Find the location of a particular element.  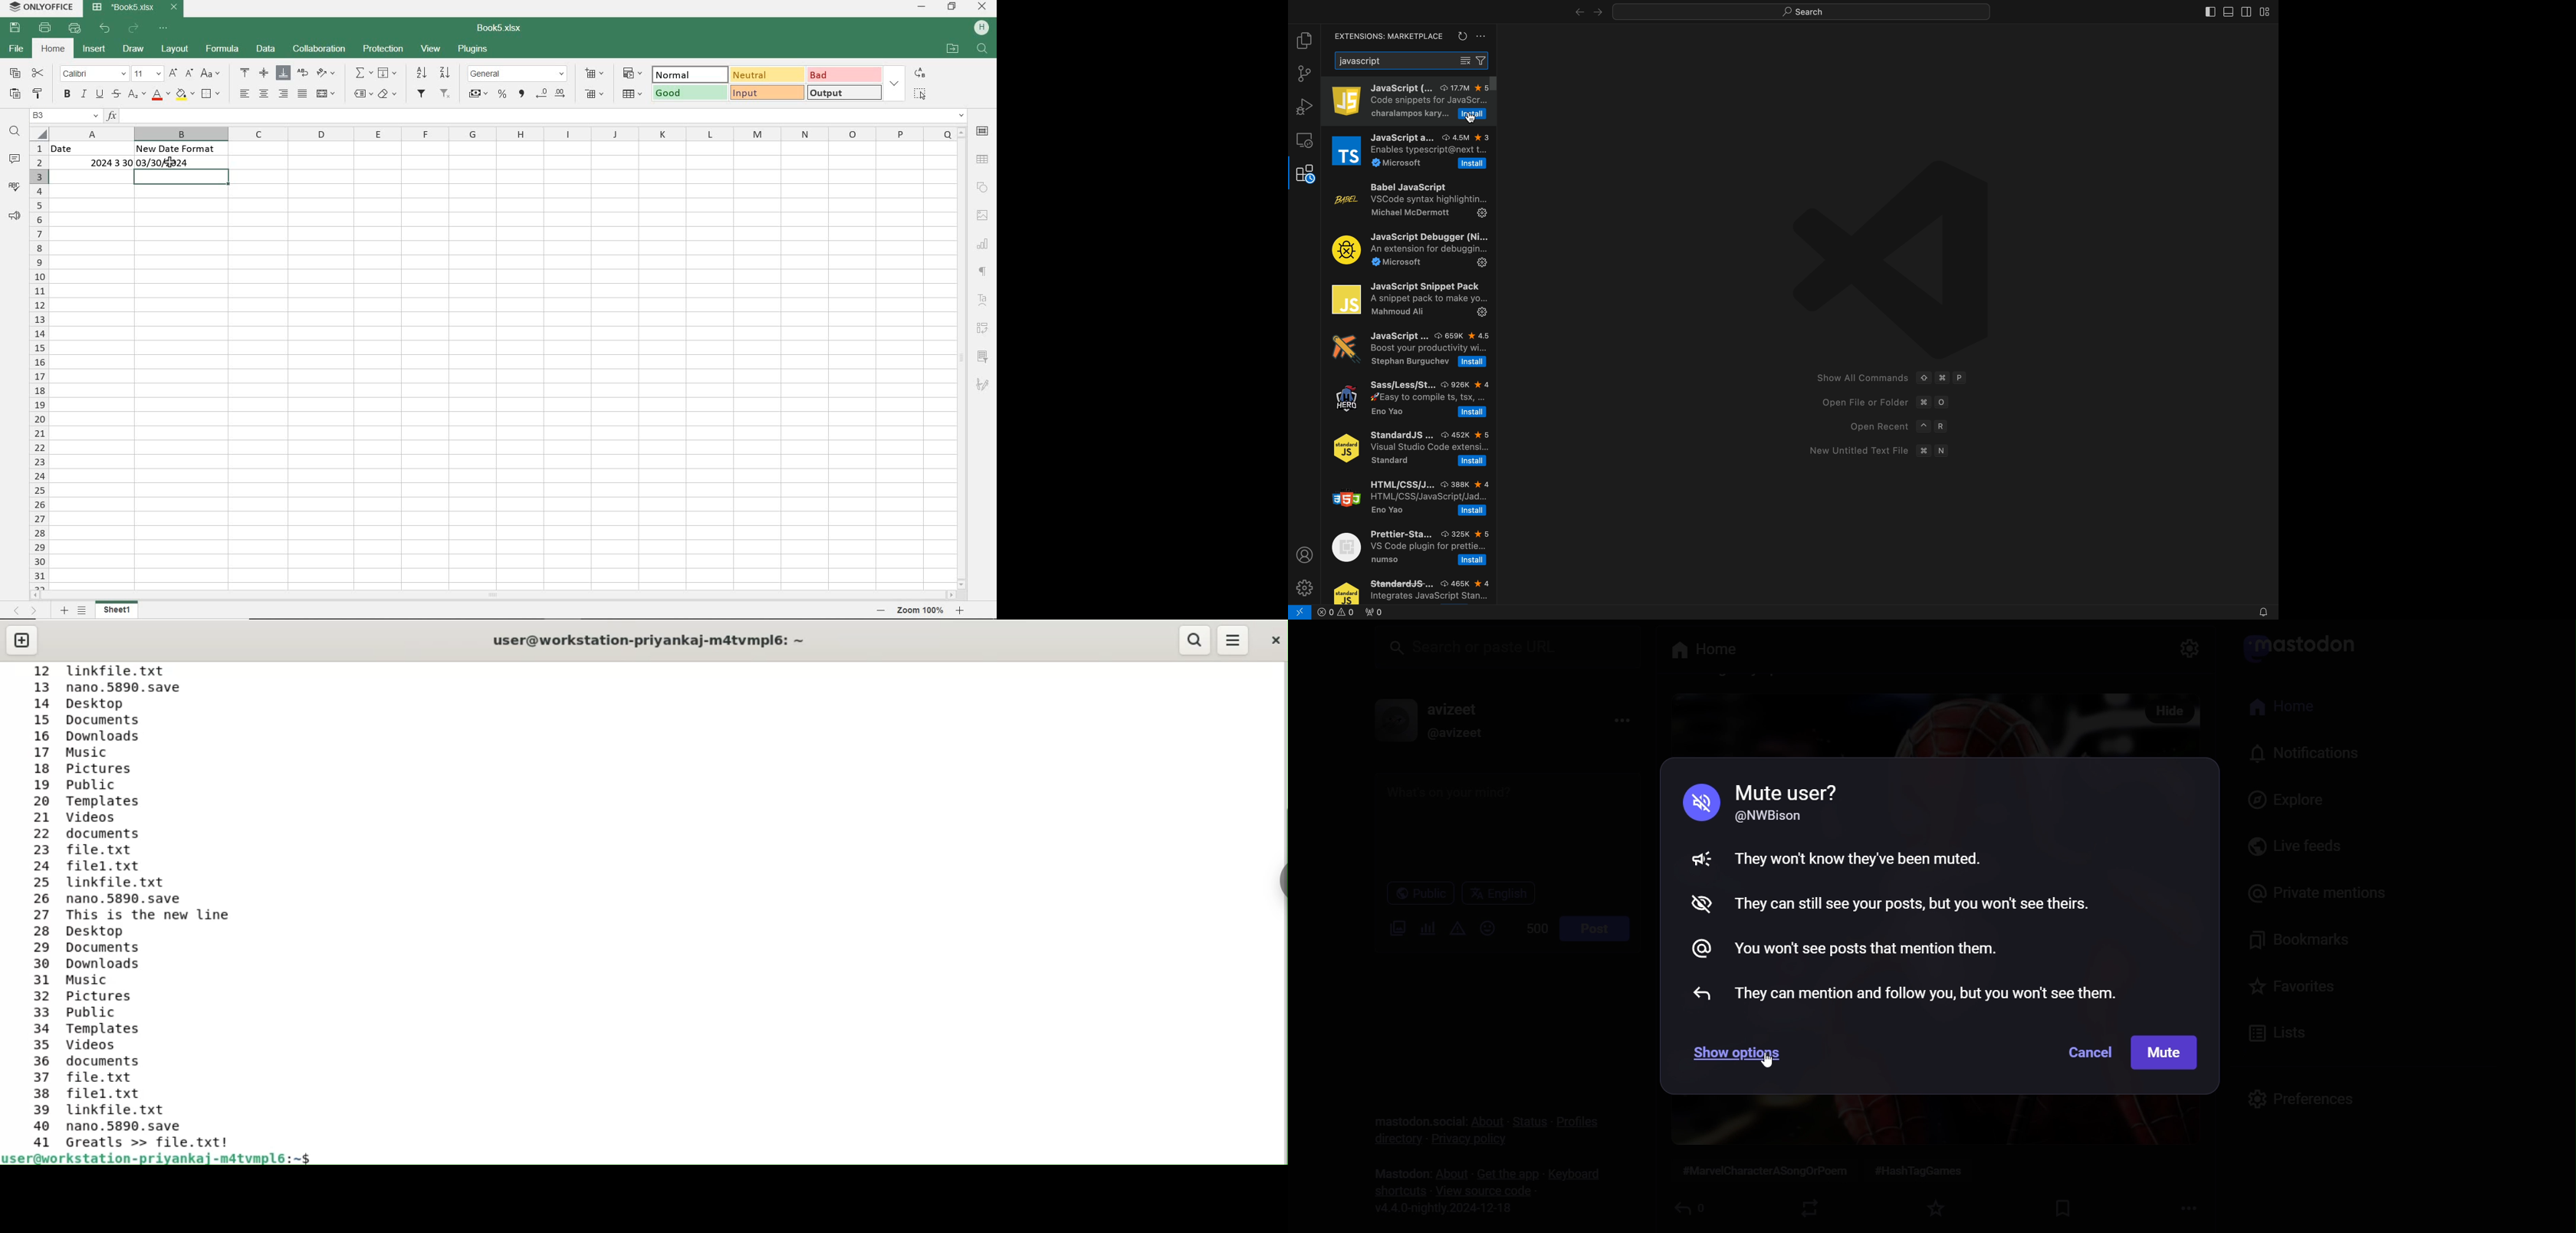

SLICER is located at coordinates (984, 354).